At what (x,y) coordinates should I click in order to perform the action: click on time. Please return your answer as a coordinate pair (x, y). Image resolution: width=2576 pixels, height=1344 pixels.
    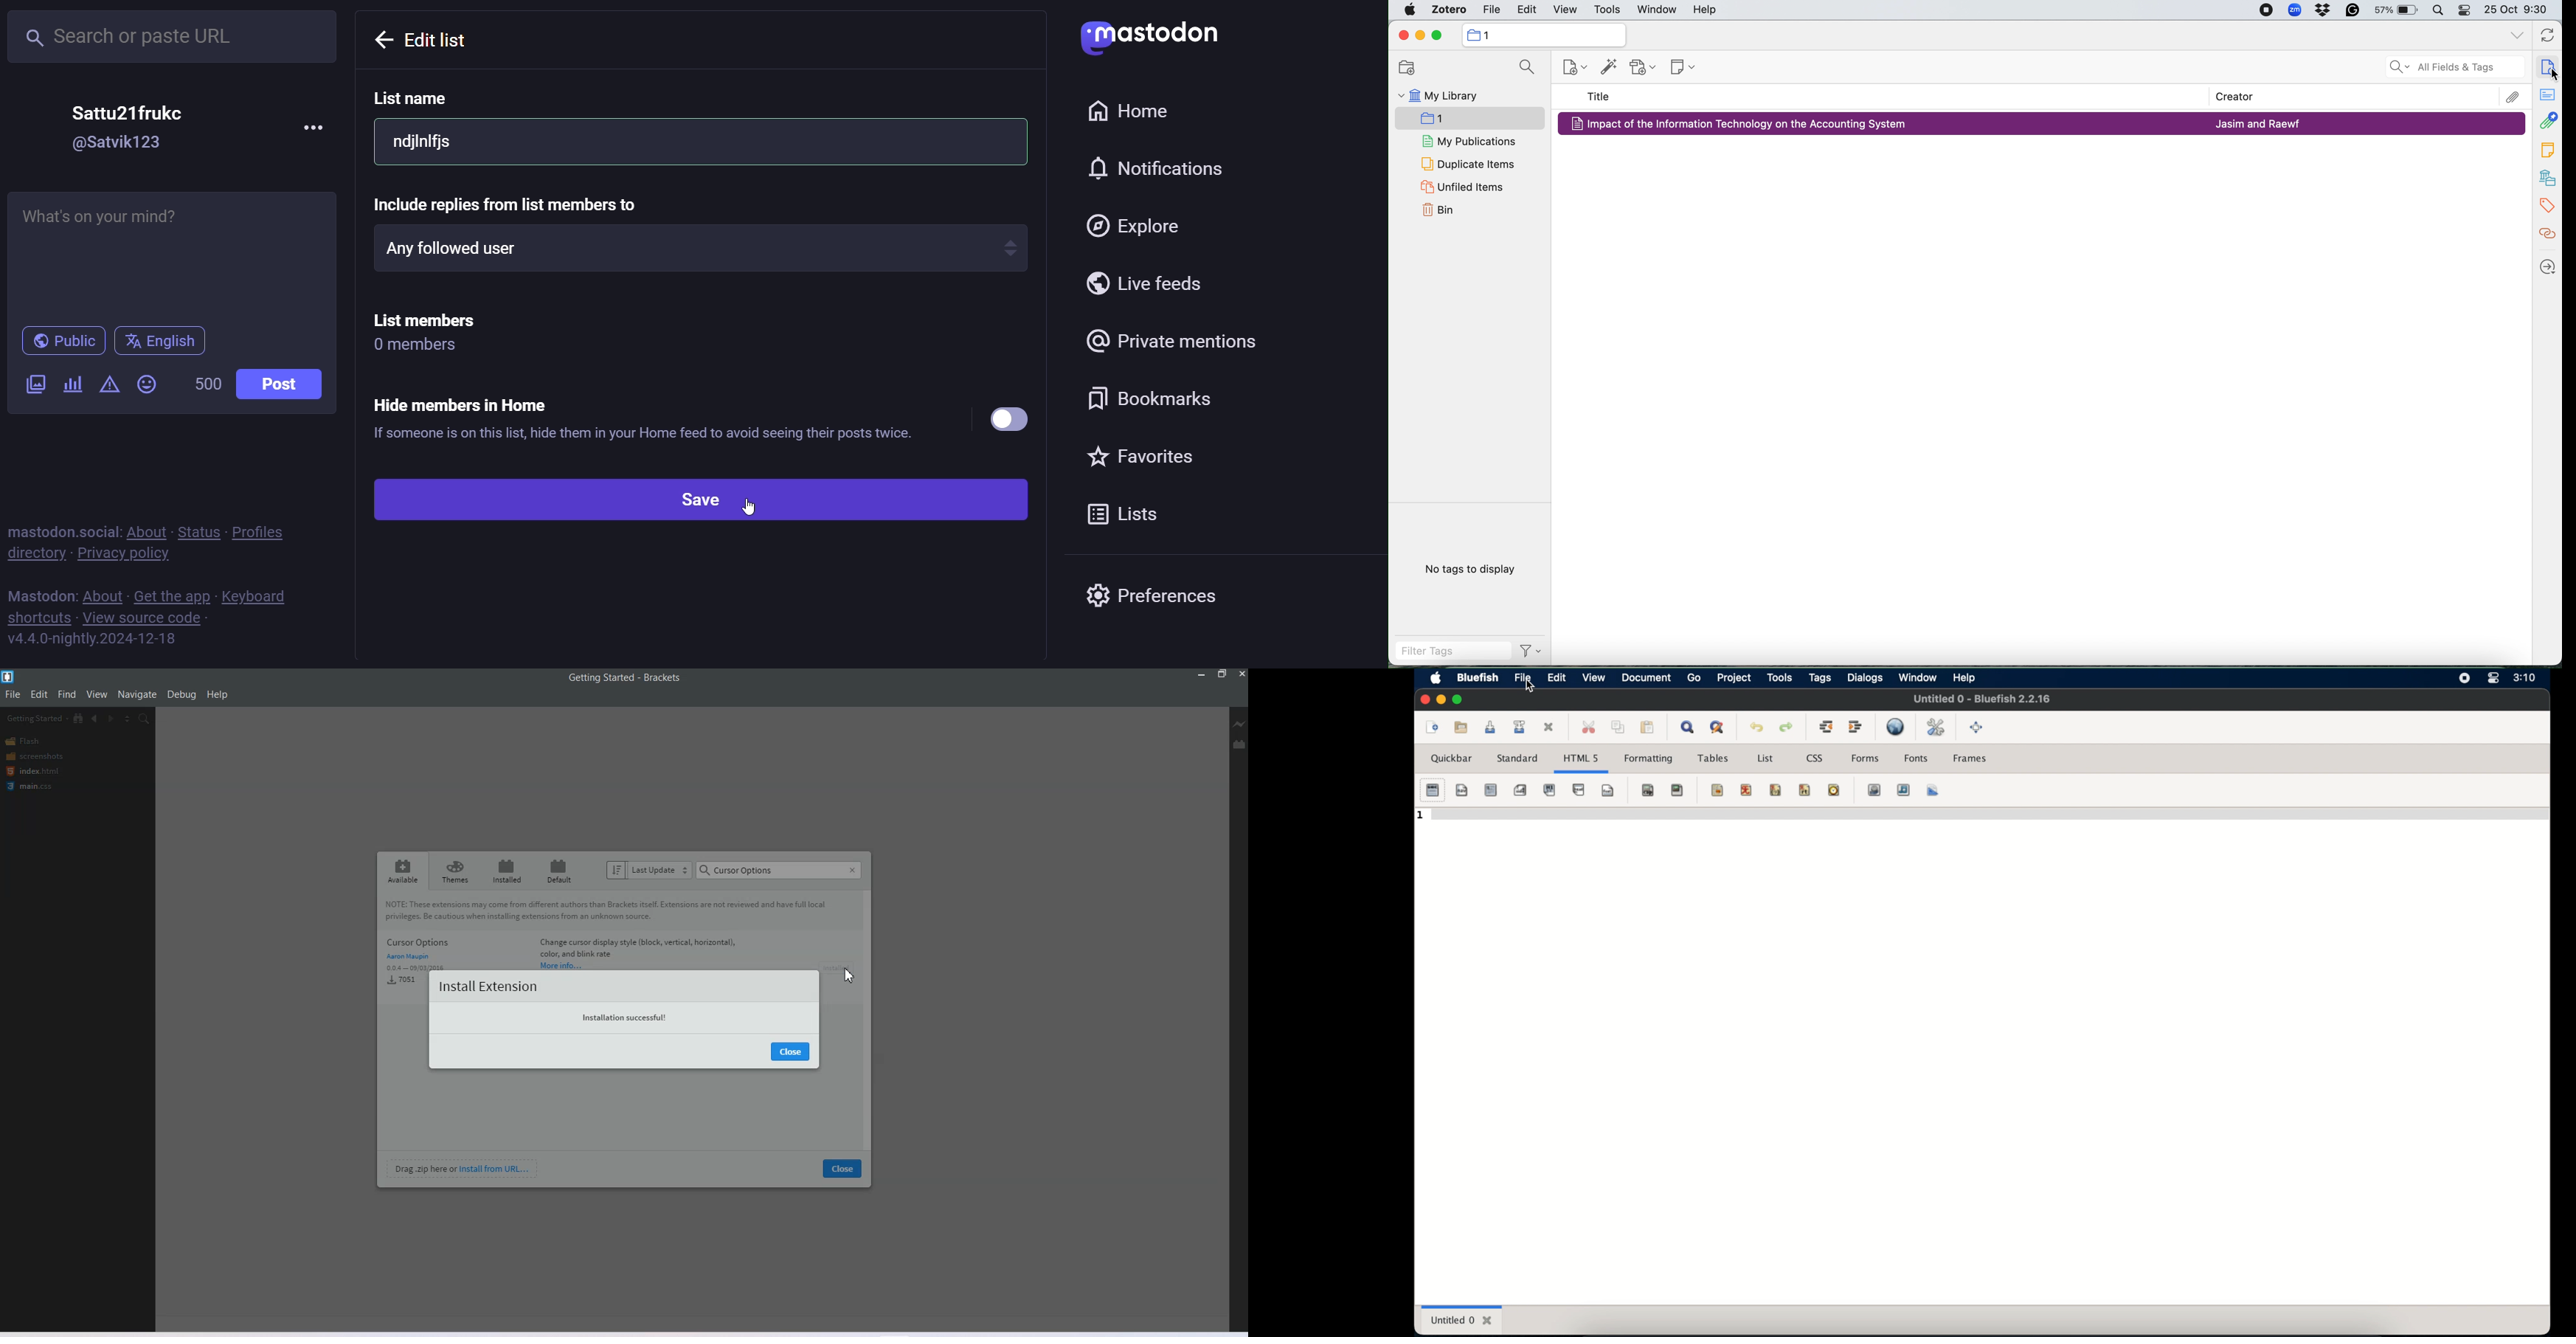
    Looking at the image, I should click on (1834, 790).